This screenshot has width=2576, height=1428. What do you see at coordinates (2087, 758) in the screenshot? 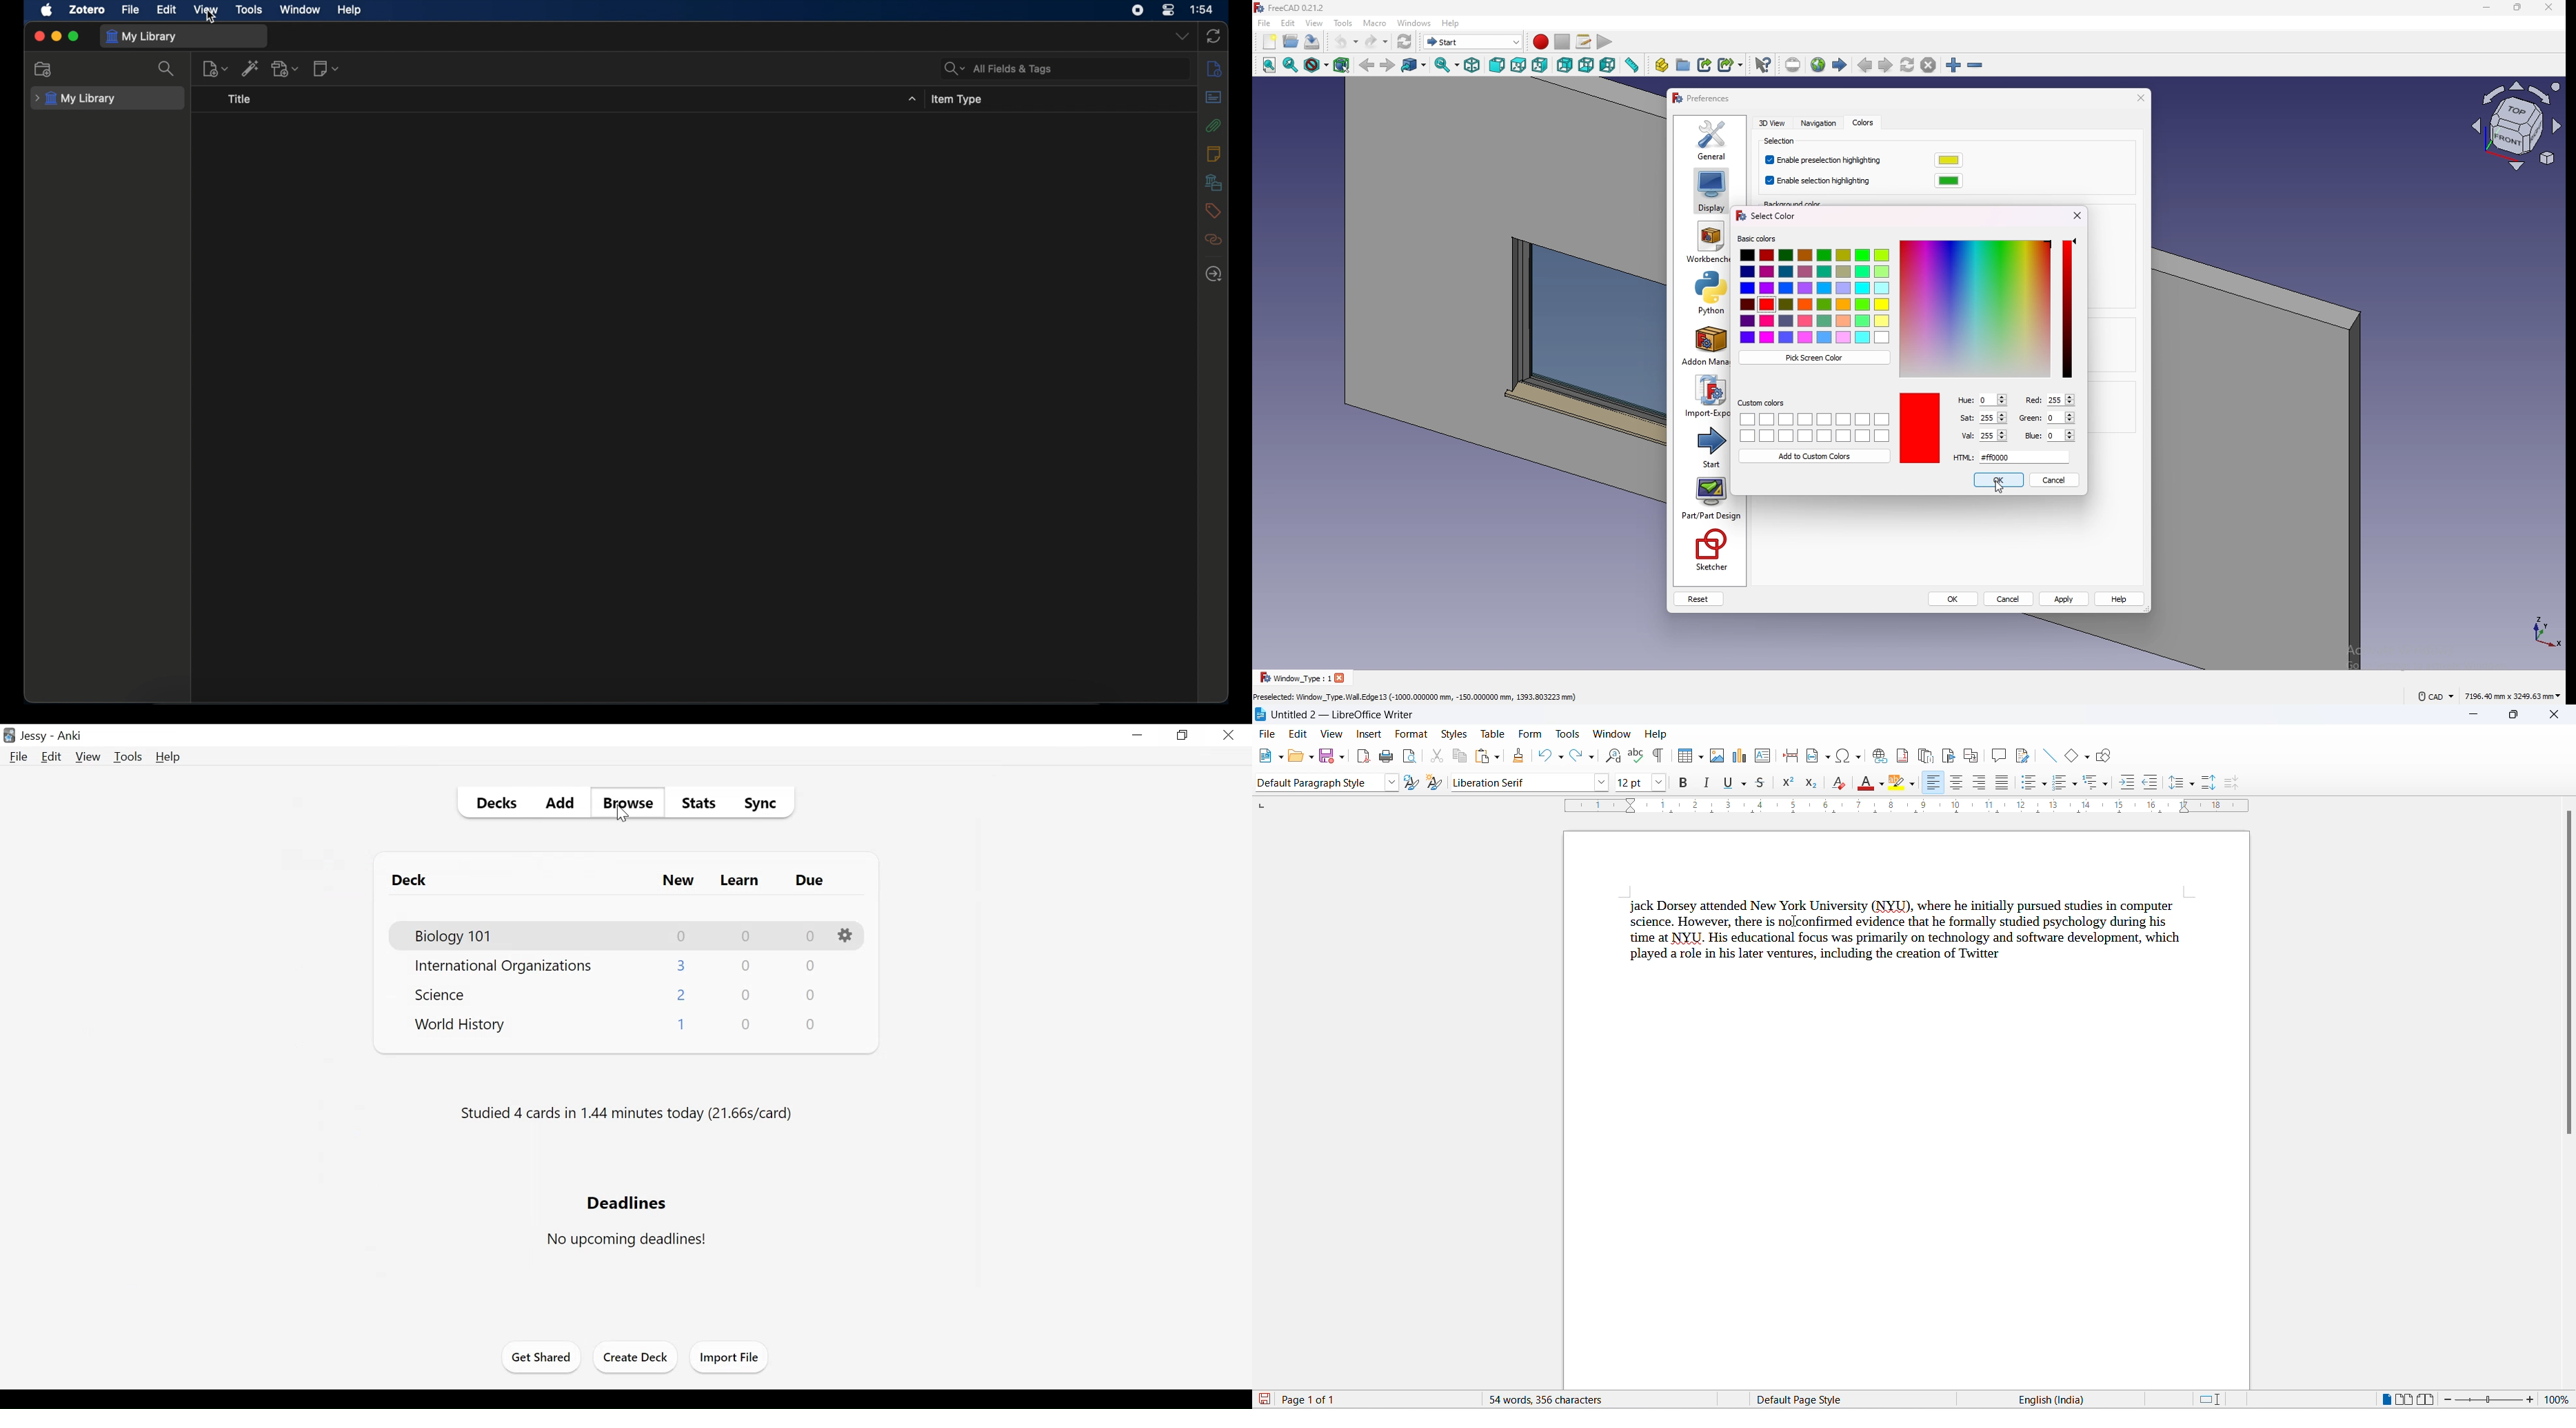
I see `basic shapes options` at bounding box center [2087, 758].